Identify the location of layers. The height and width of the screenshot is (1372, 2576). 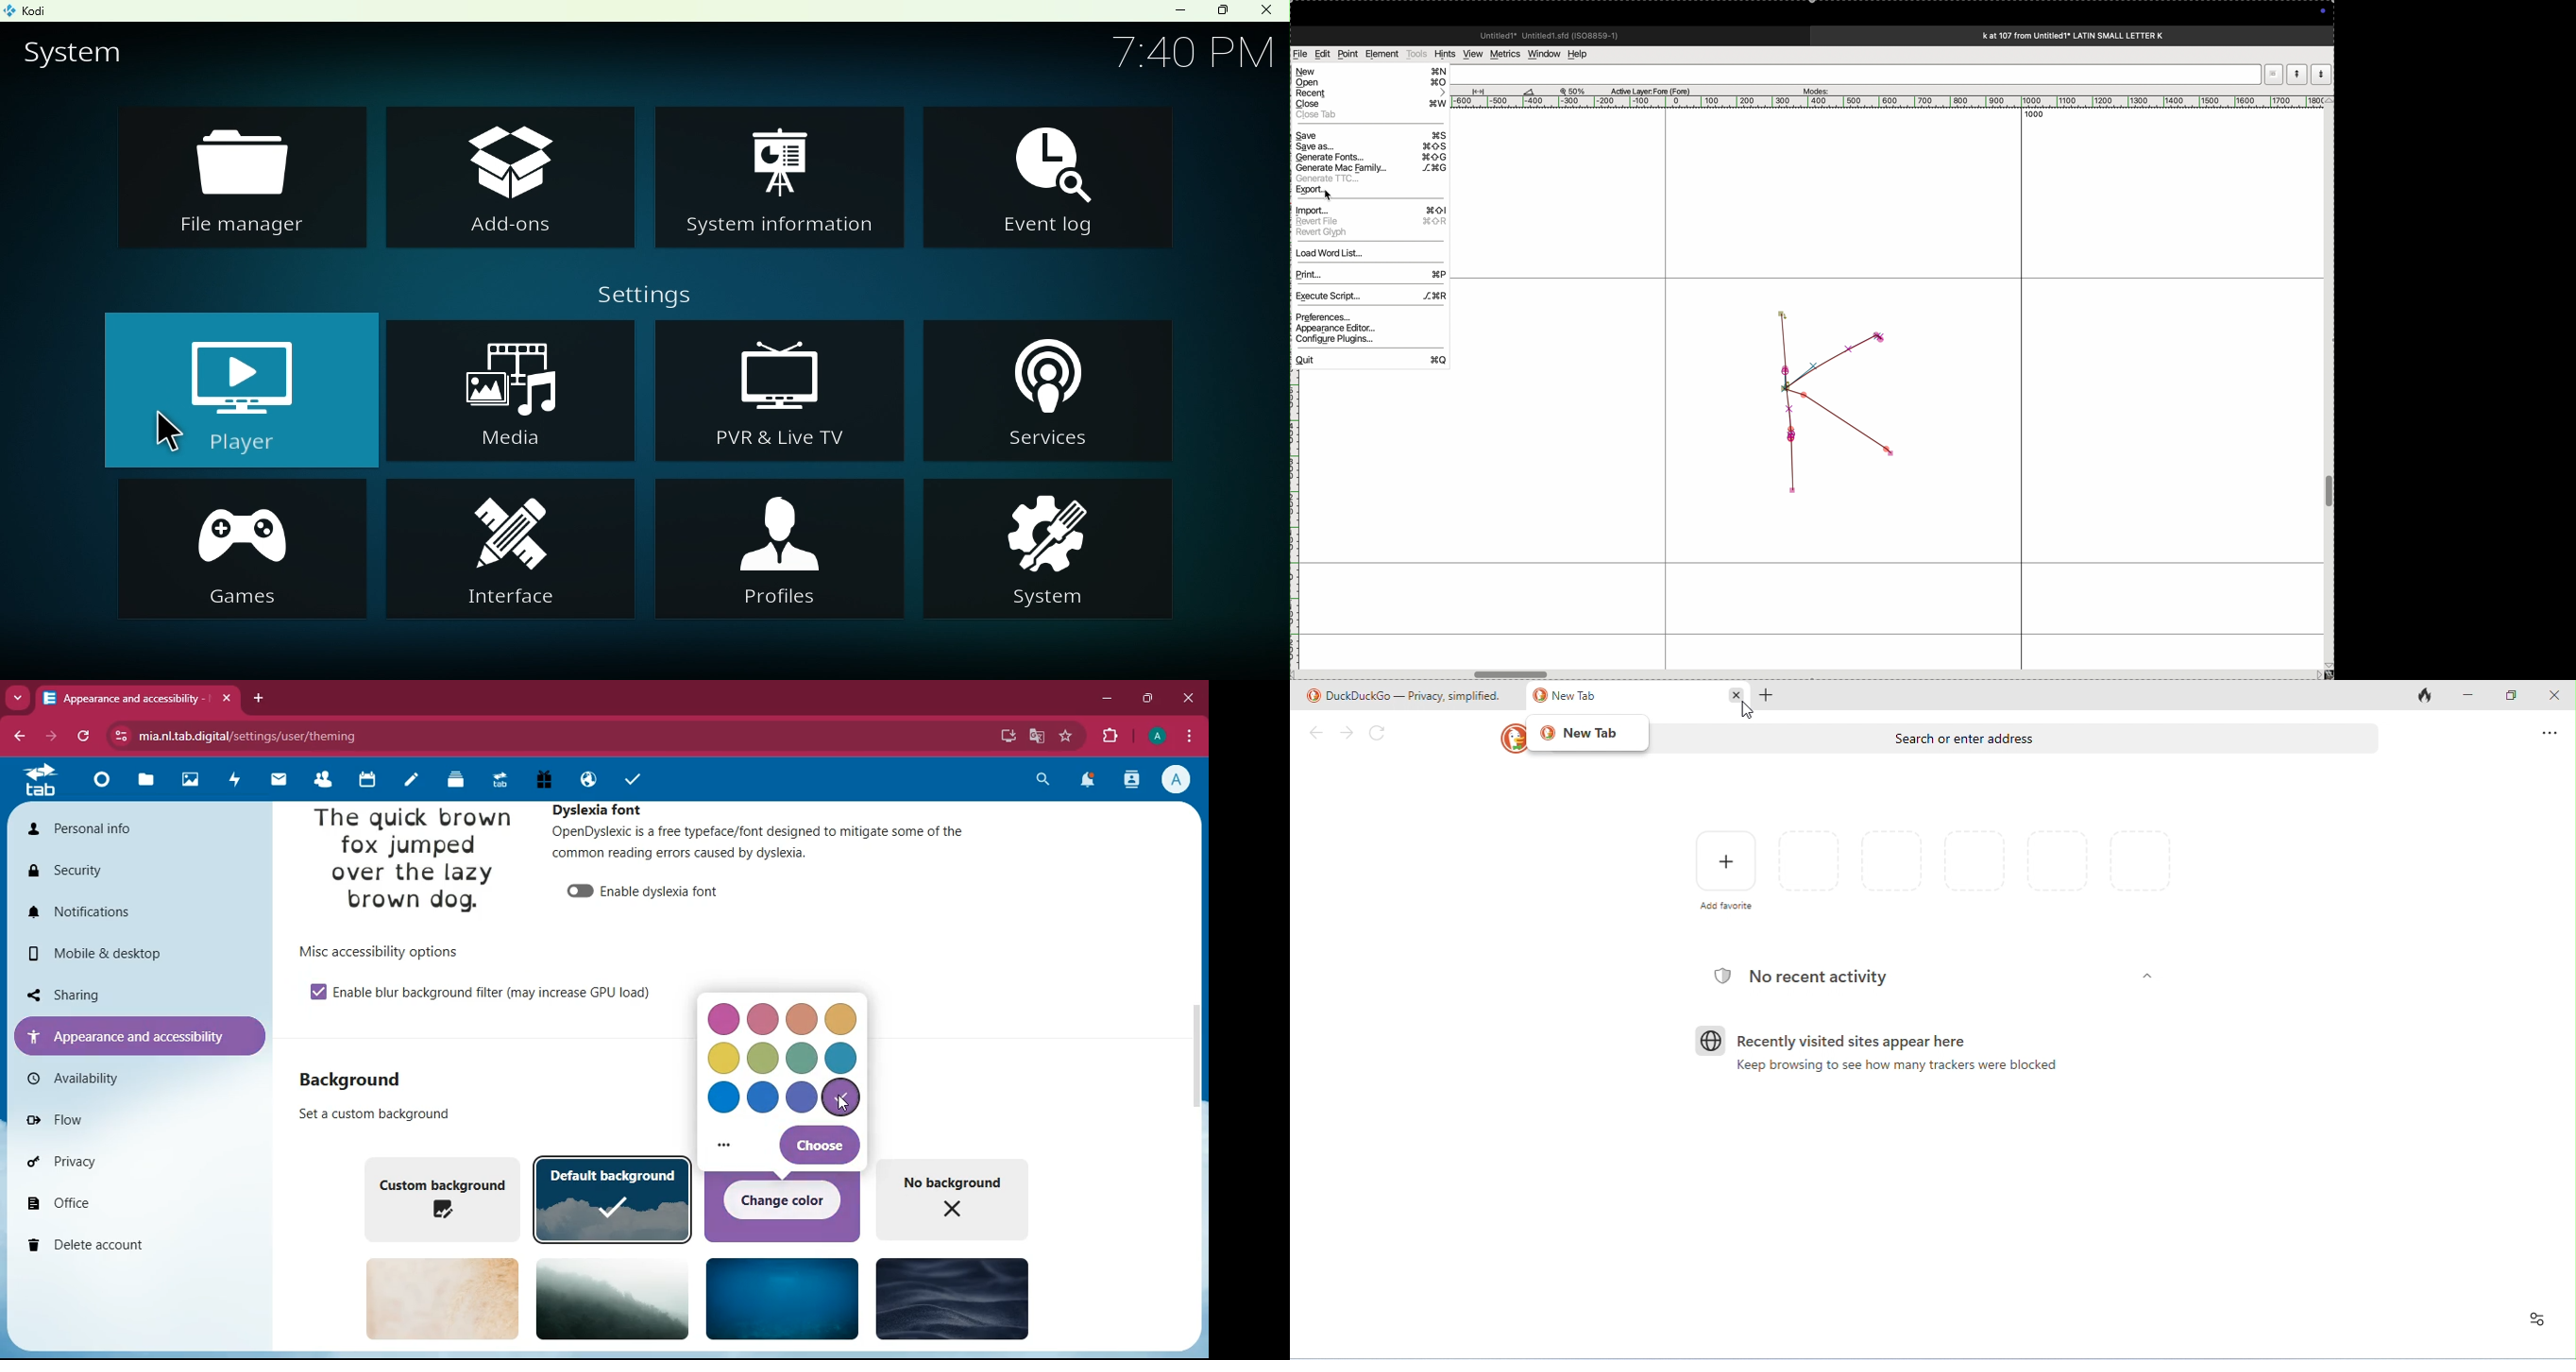
(452, 781).